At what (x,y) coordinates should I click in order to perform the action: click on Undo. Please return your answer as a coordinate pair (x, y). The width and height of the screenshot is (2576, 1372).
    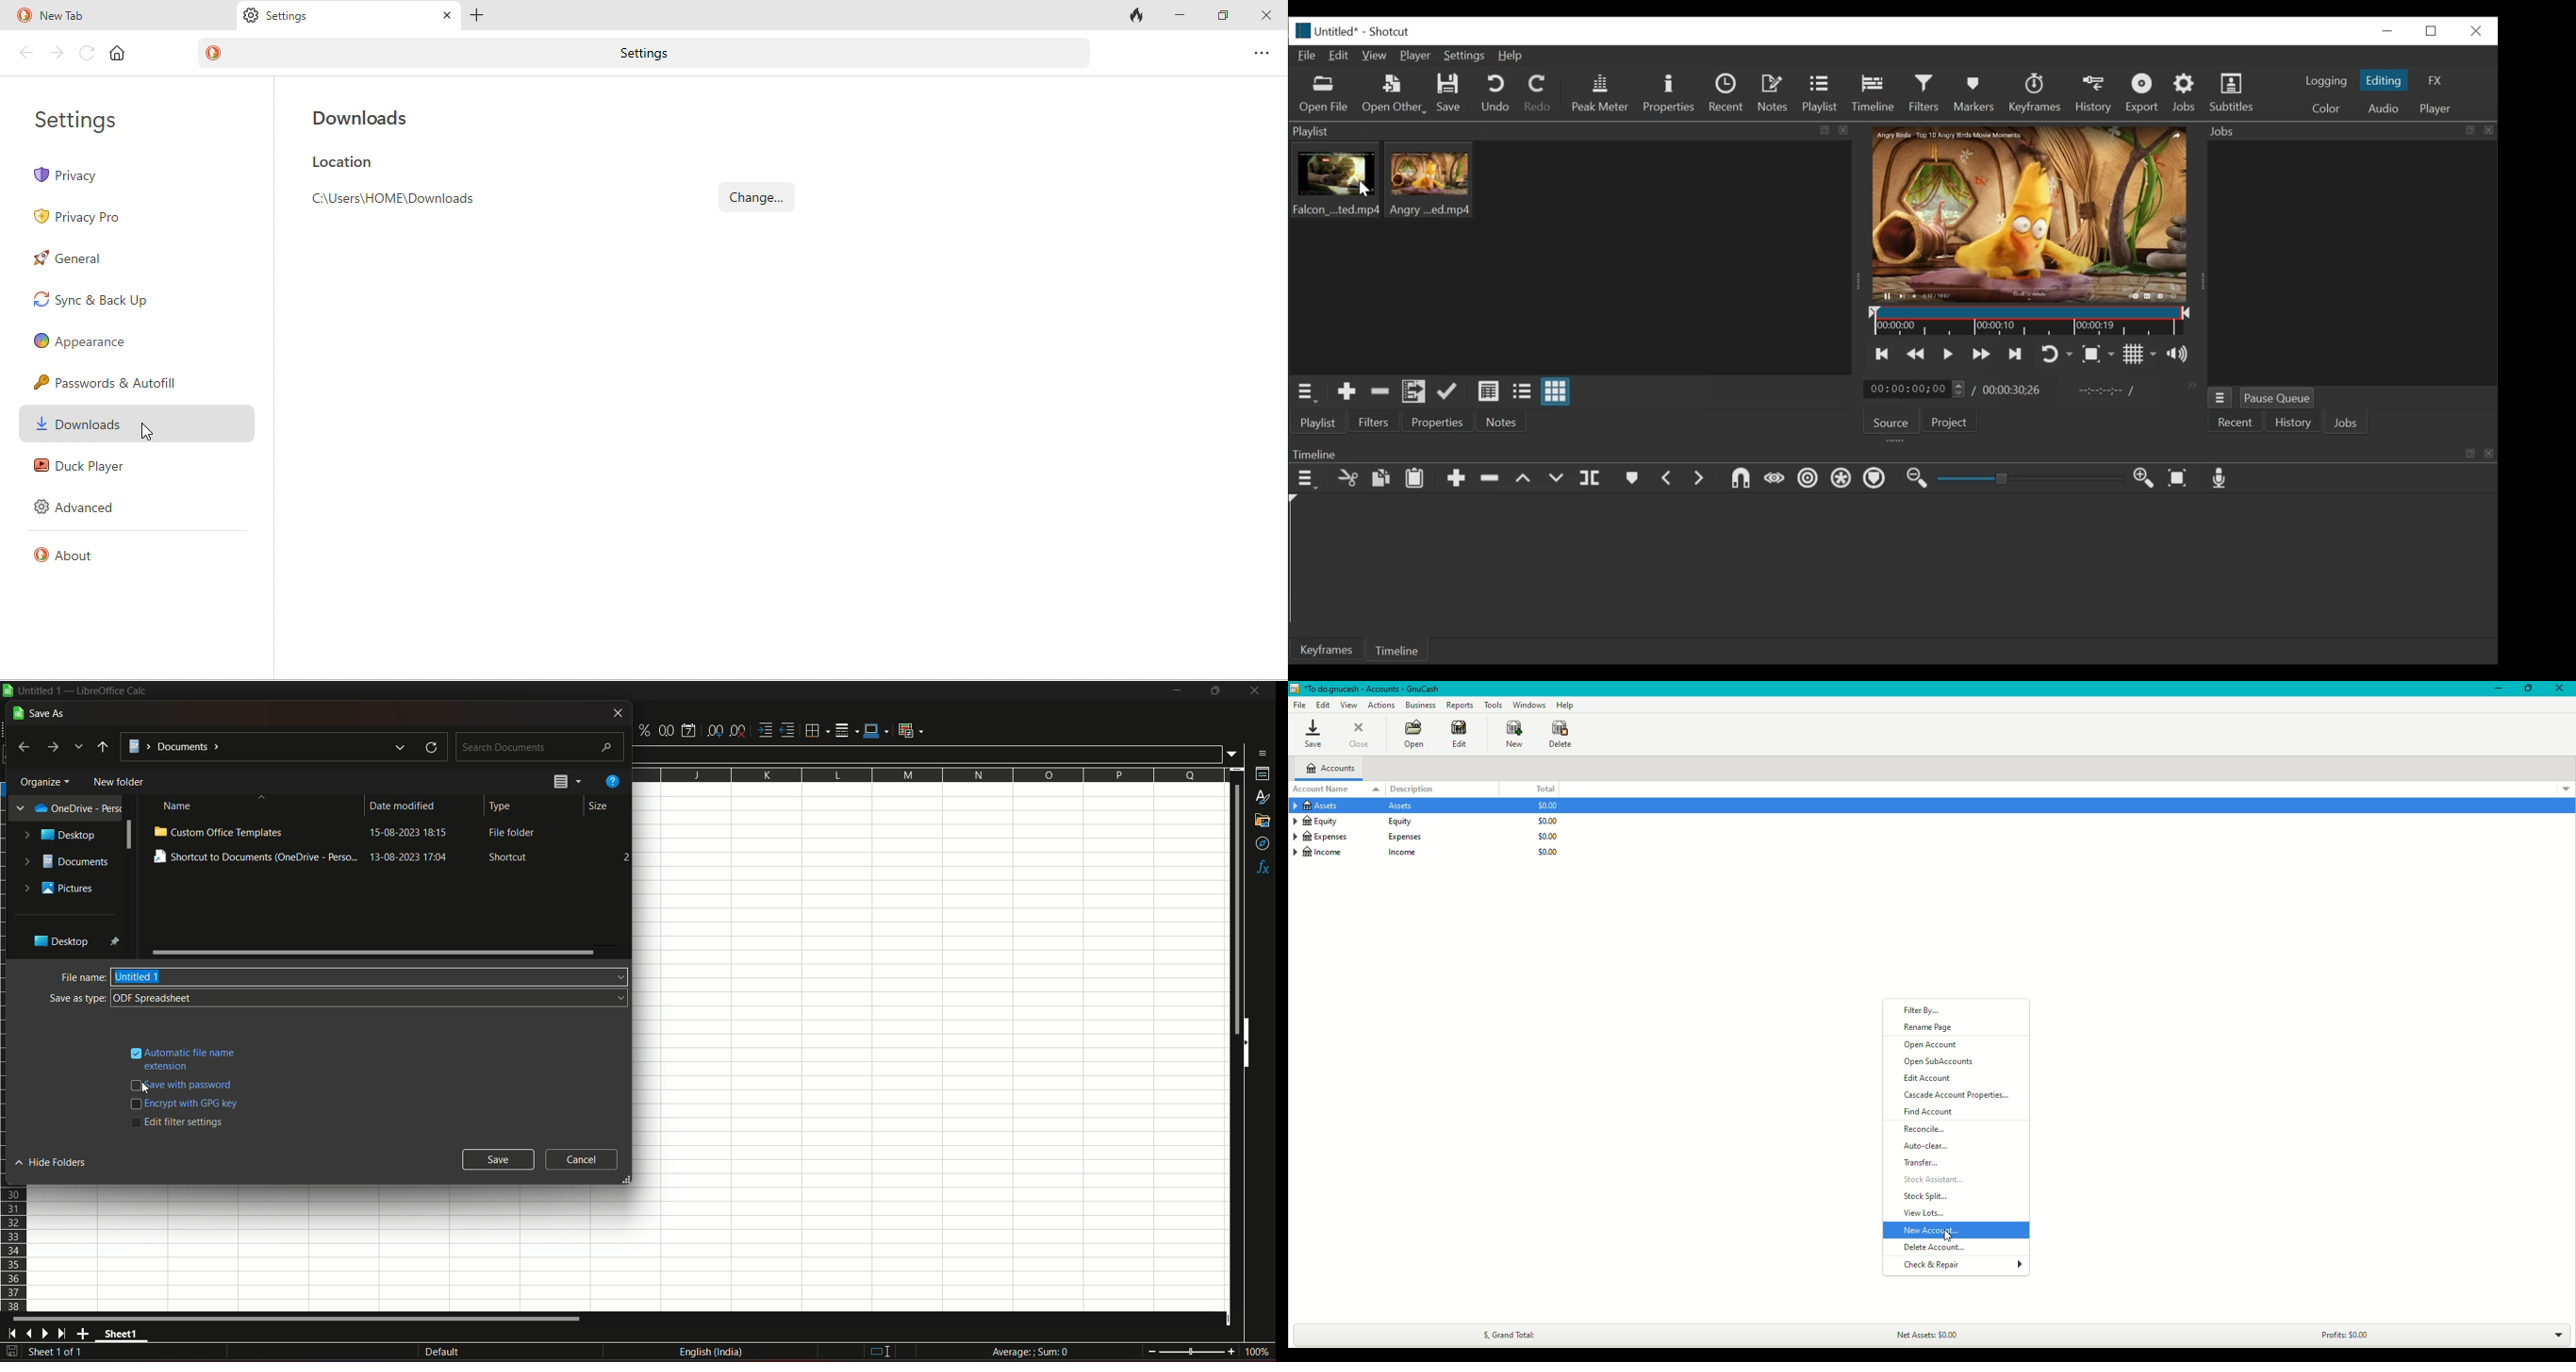
    Looking at the image, I should click on (1497, 94).